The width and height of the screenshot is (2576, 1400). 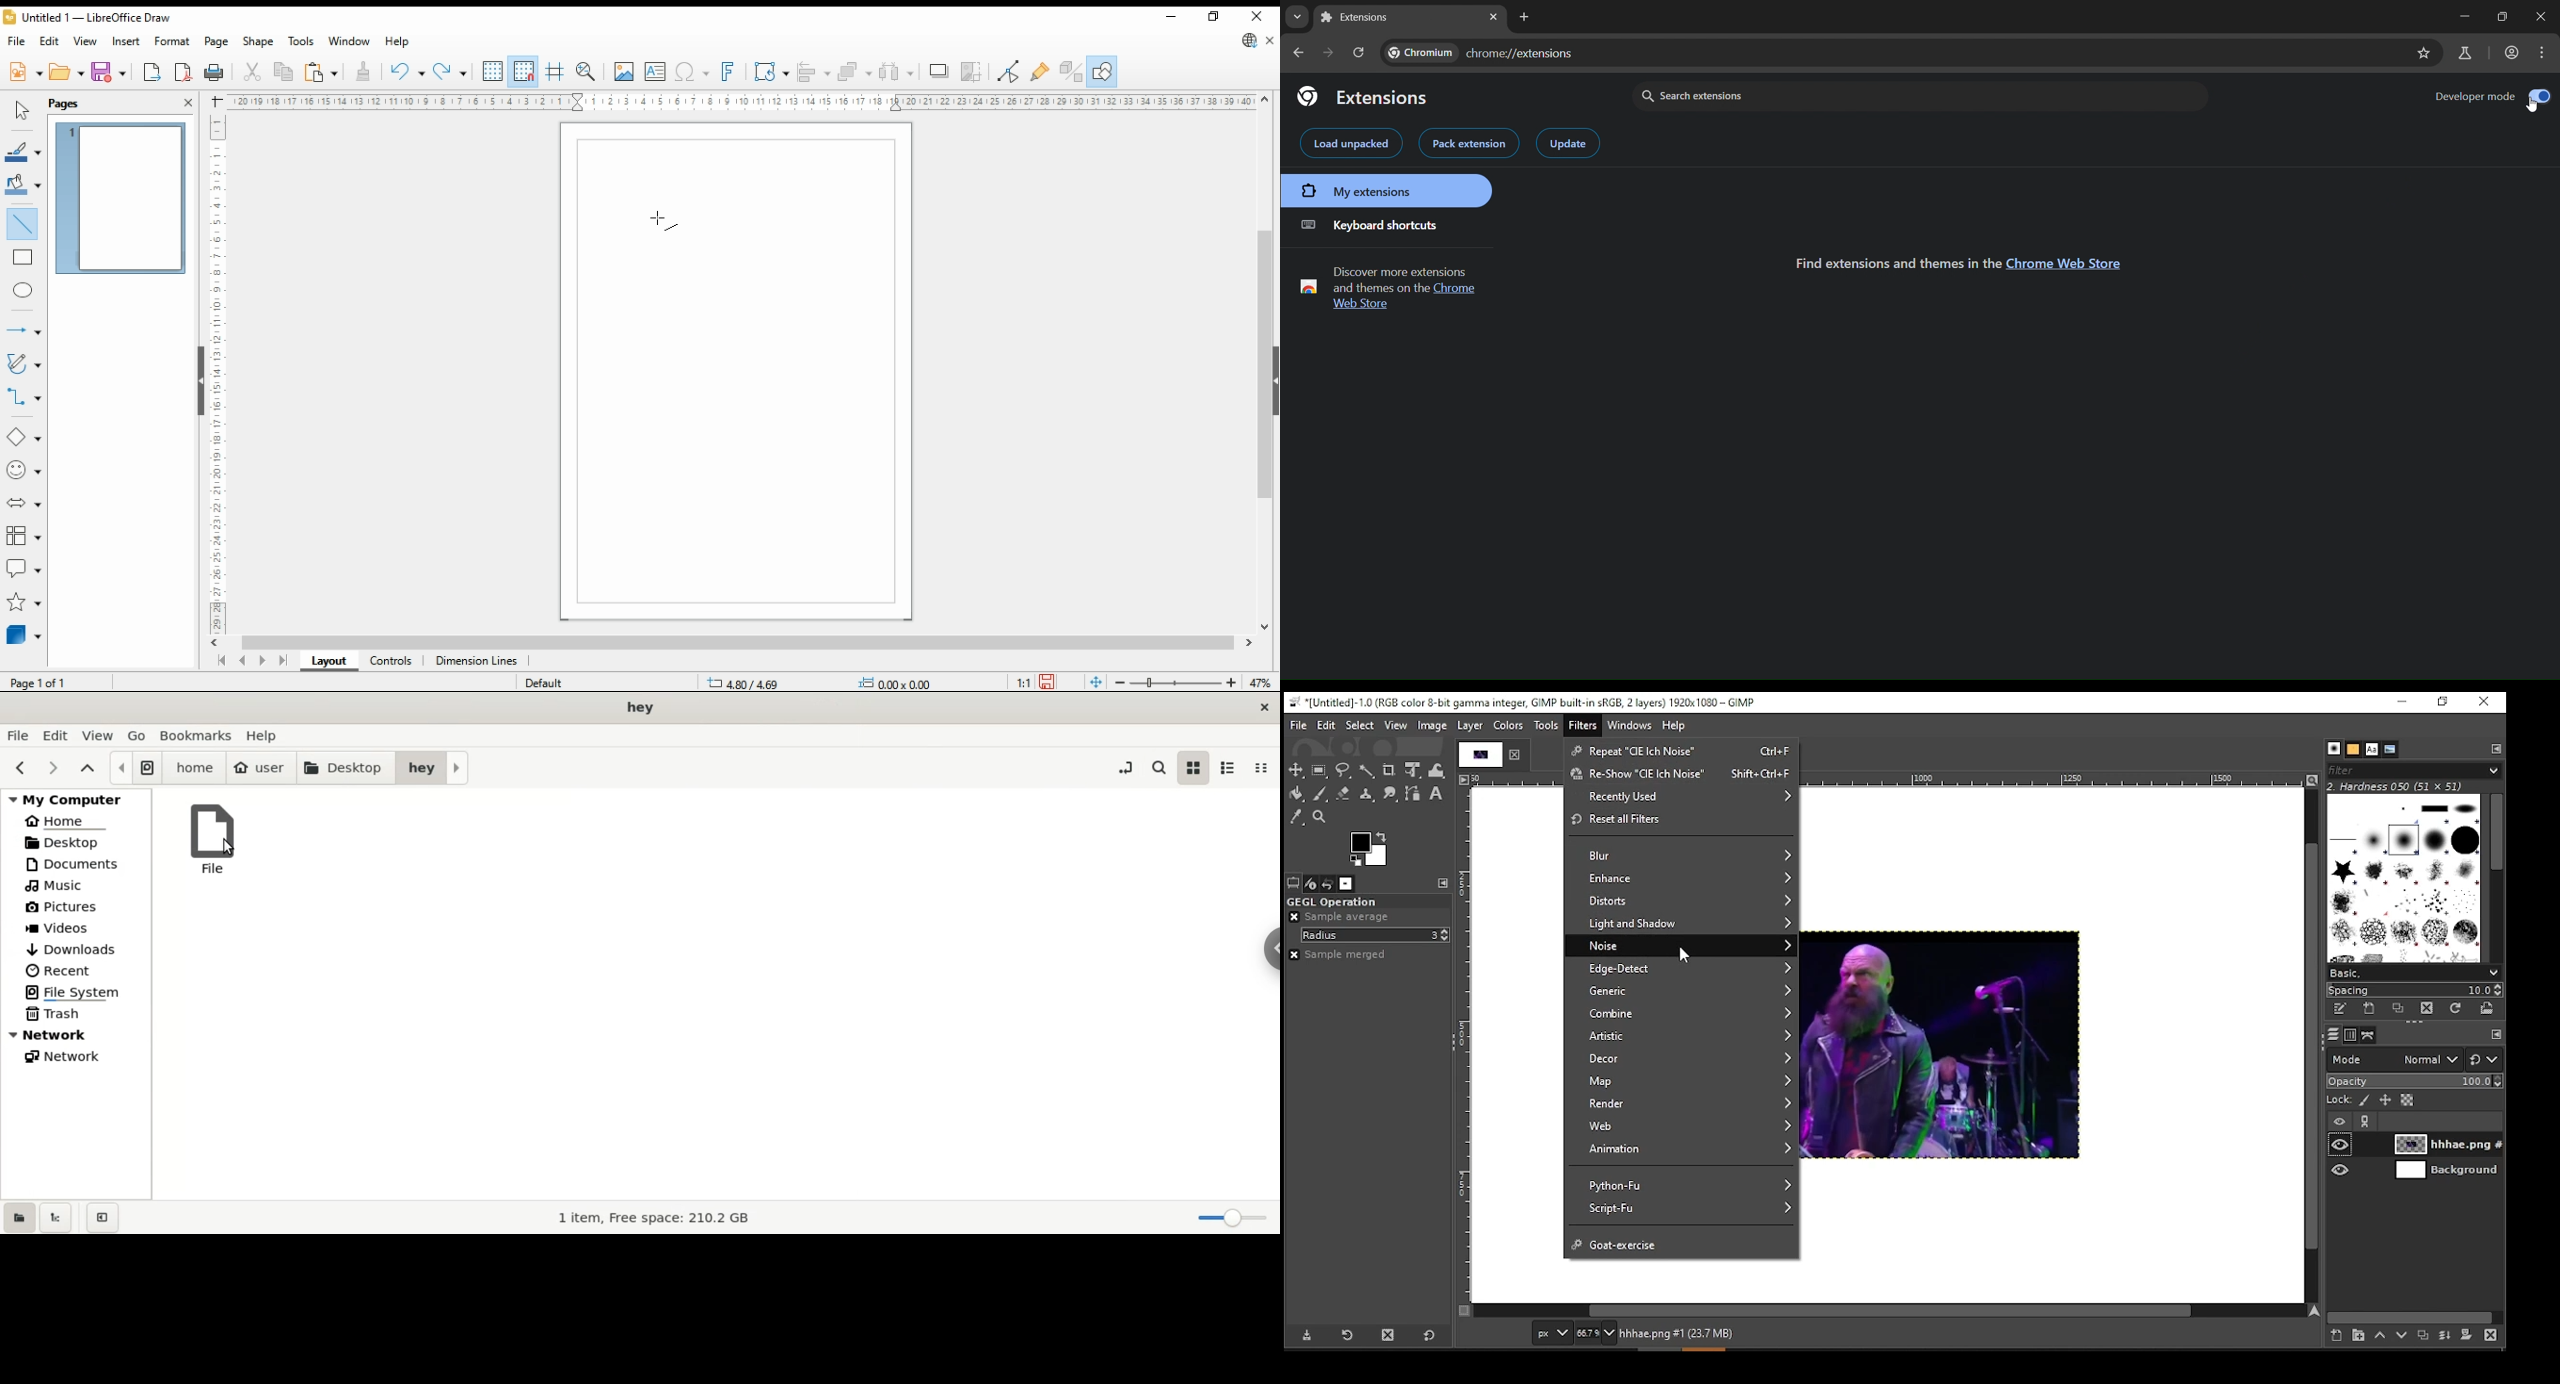 I want to click on insert, so click(x=126, y=41).